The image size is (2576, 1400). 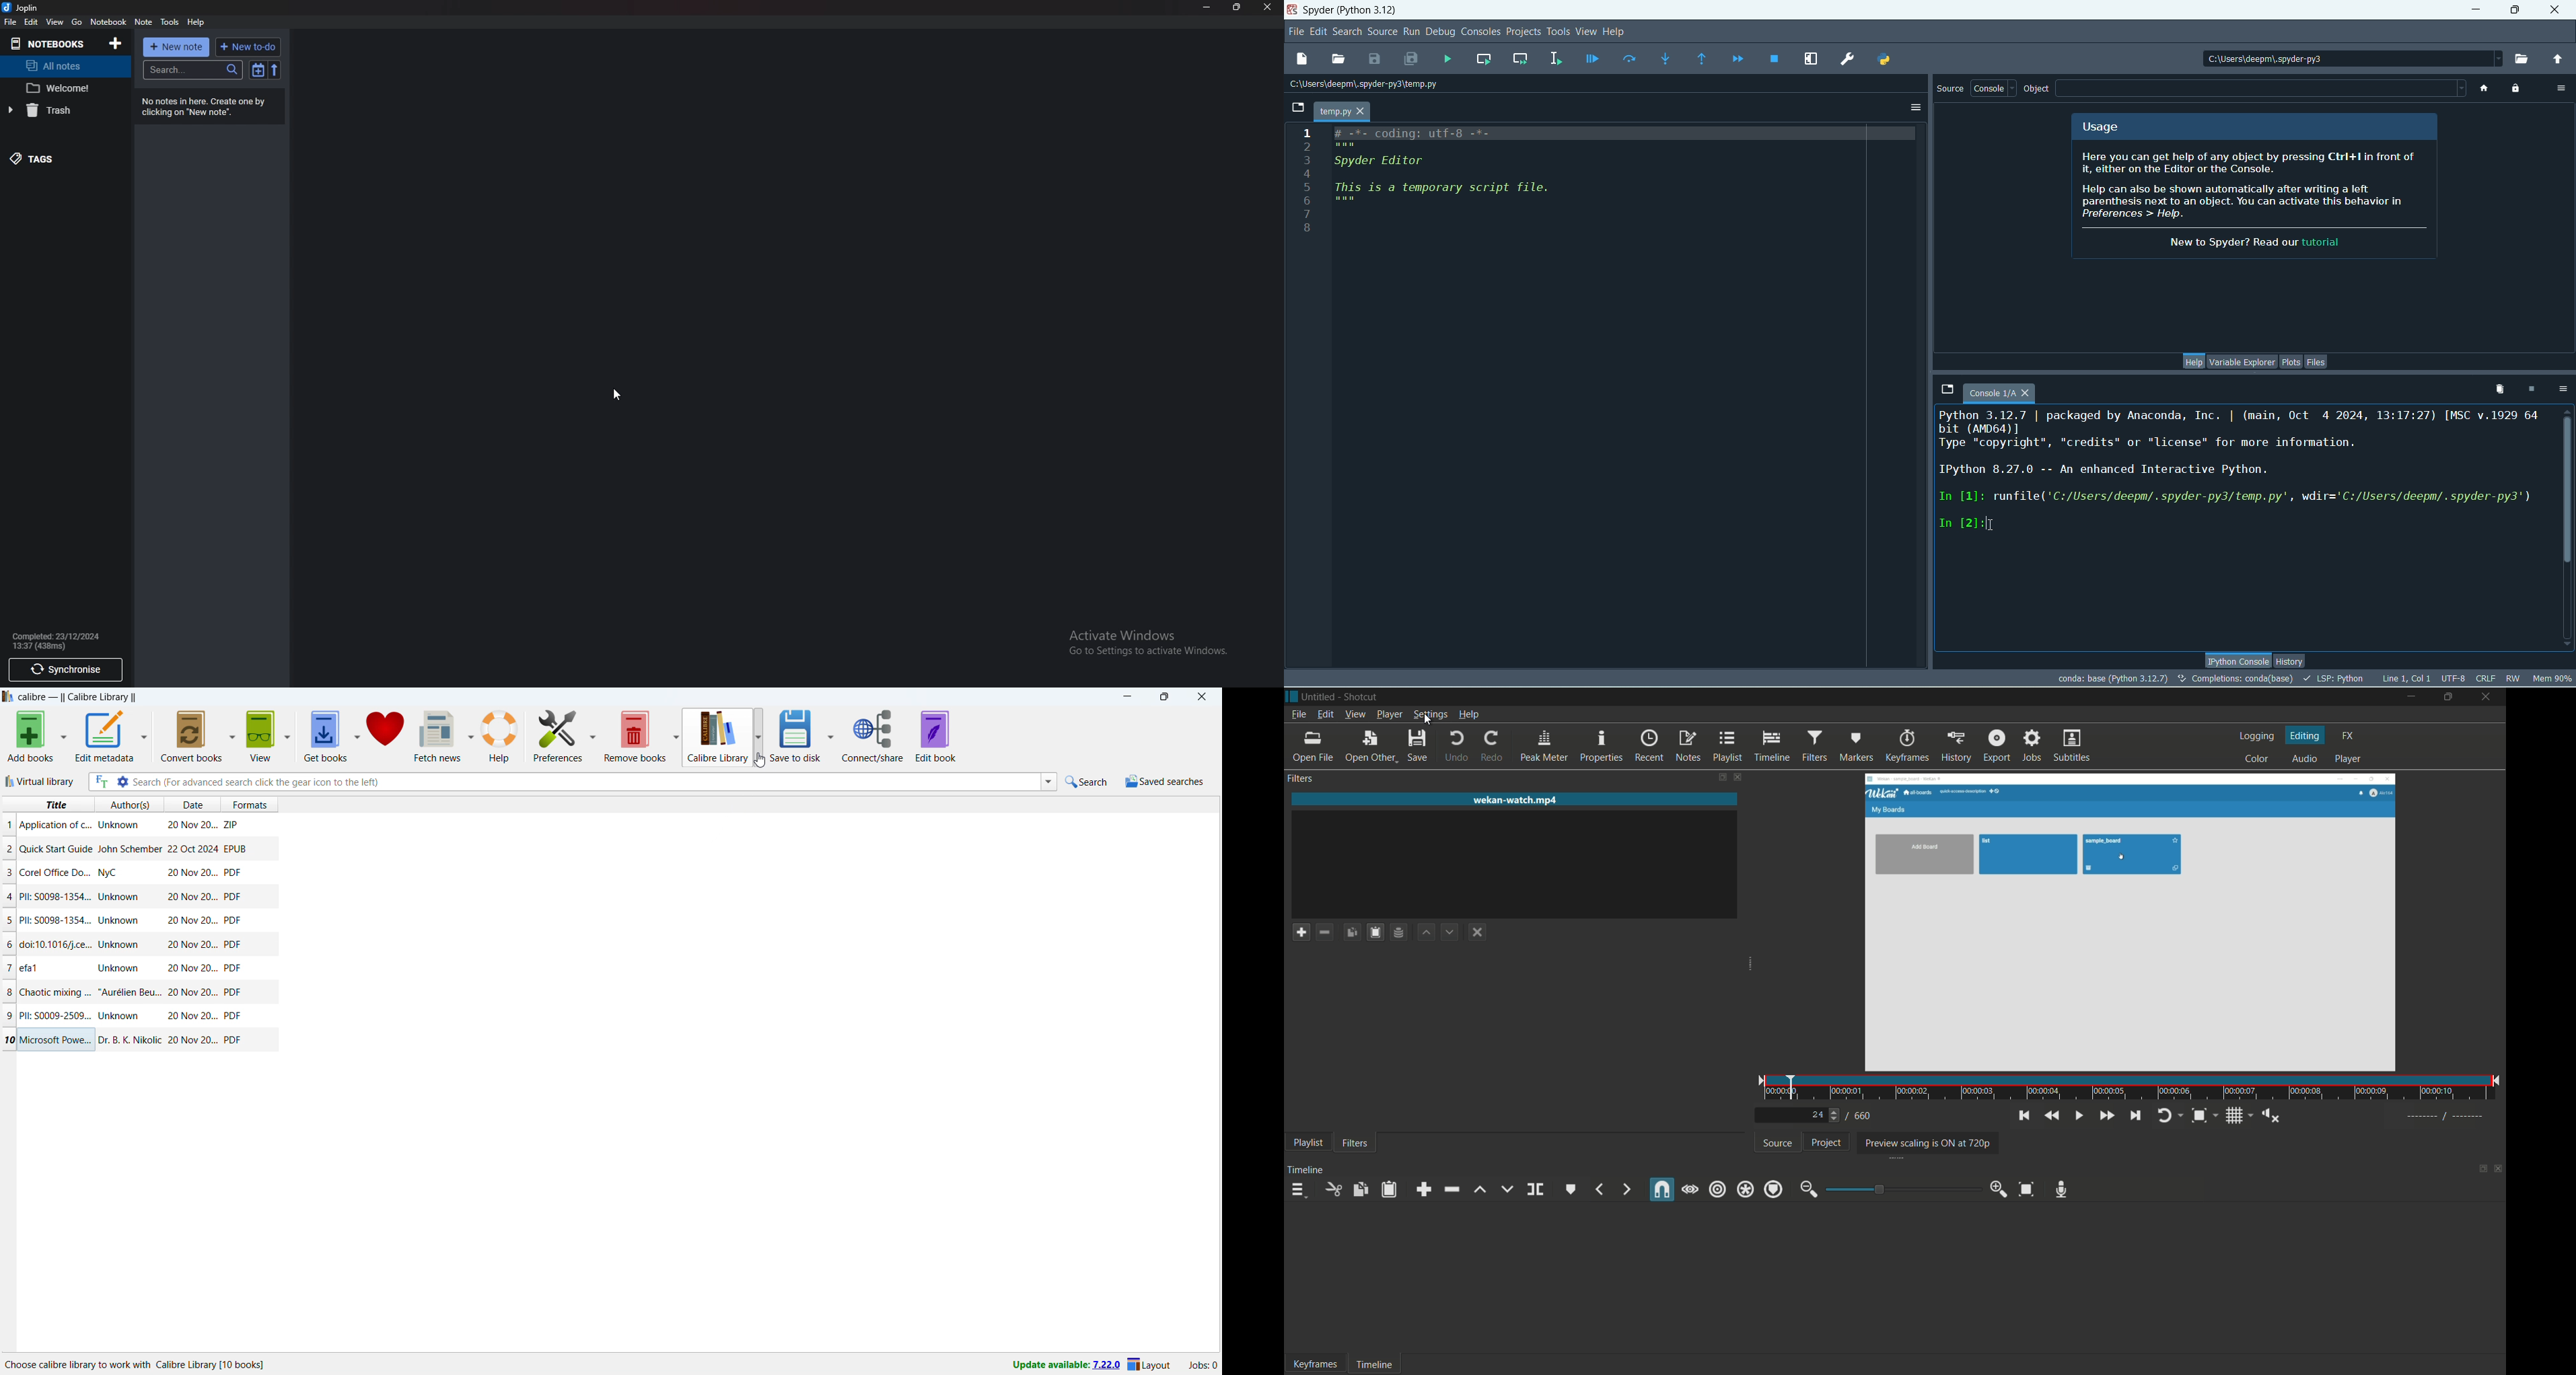 I want to click on jobs, so click(x=2032, y=747).